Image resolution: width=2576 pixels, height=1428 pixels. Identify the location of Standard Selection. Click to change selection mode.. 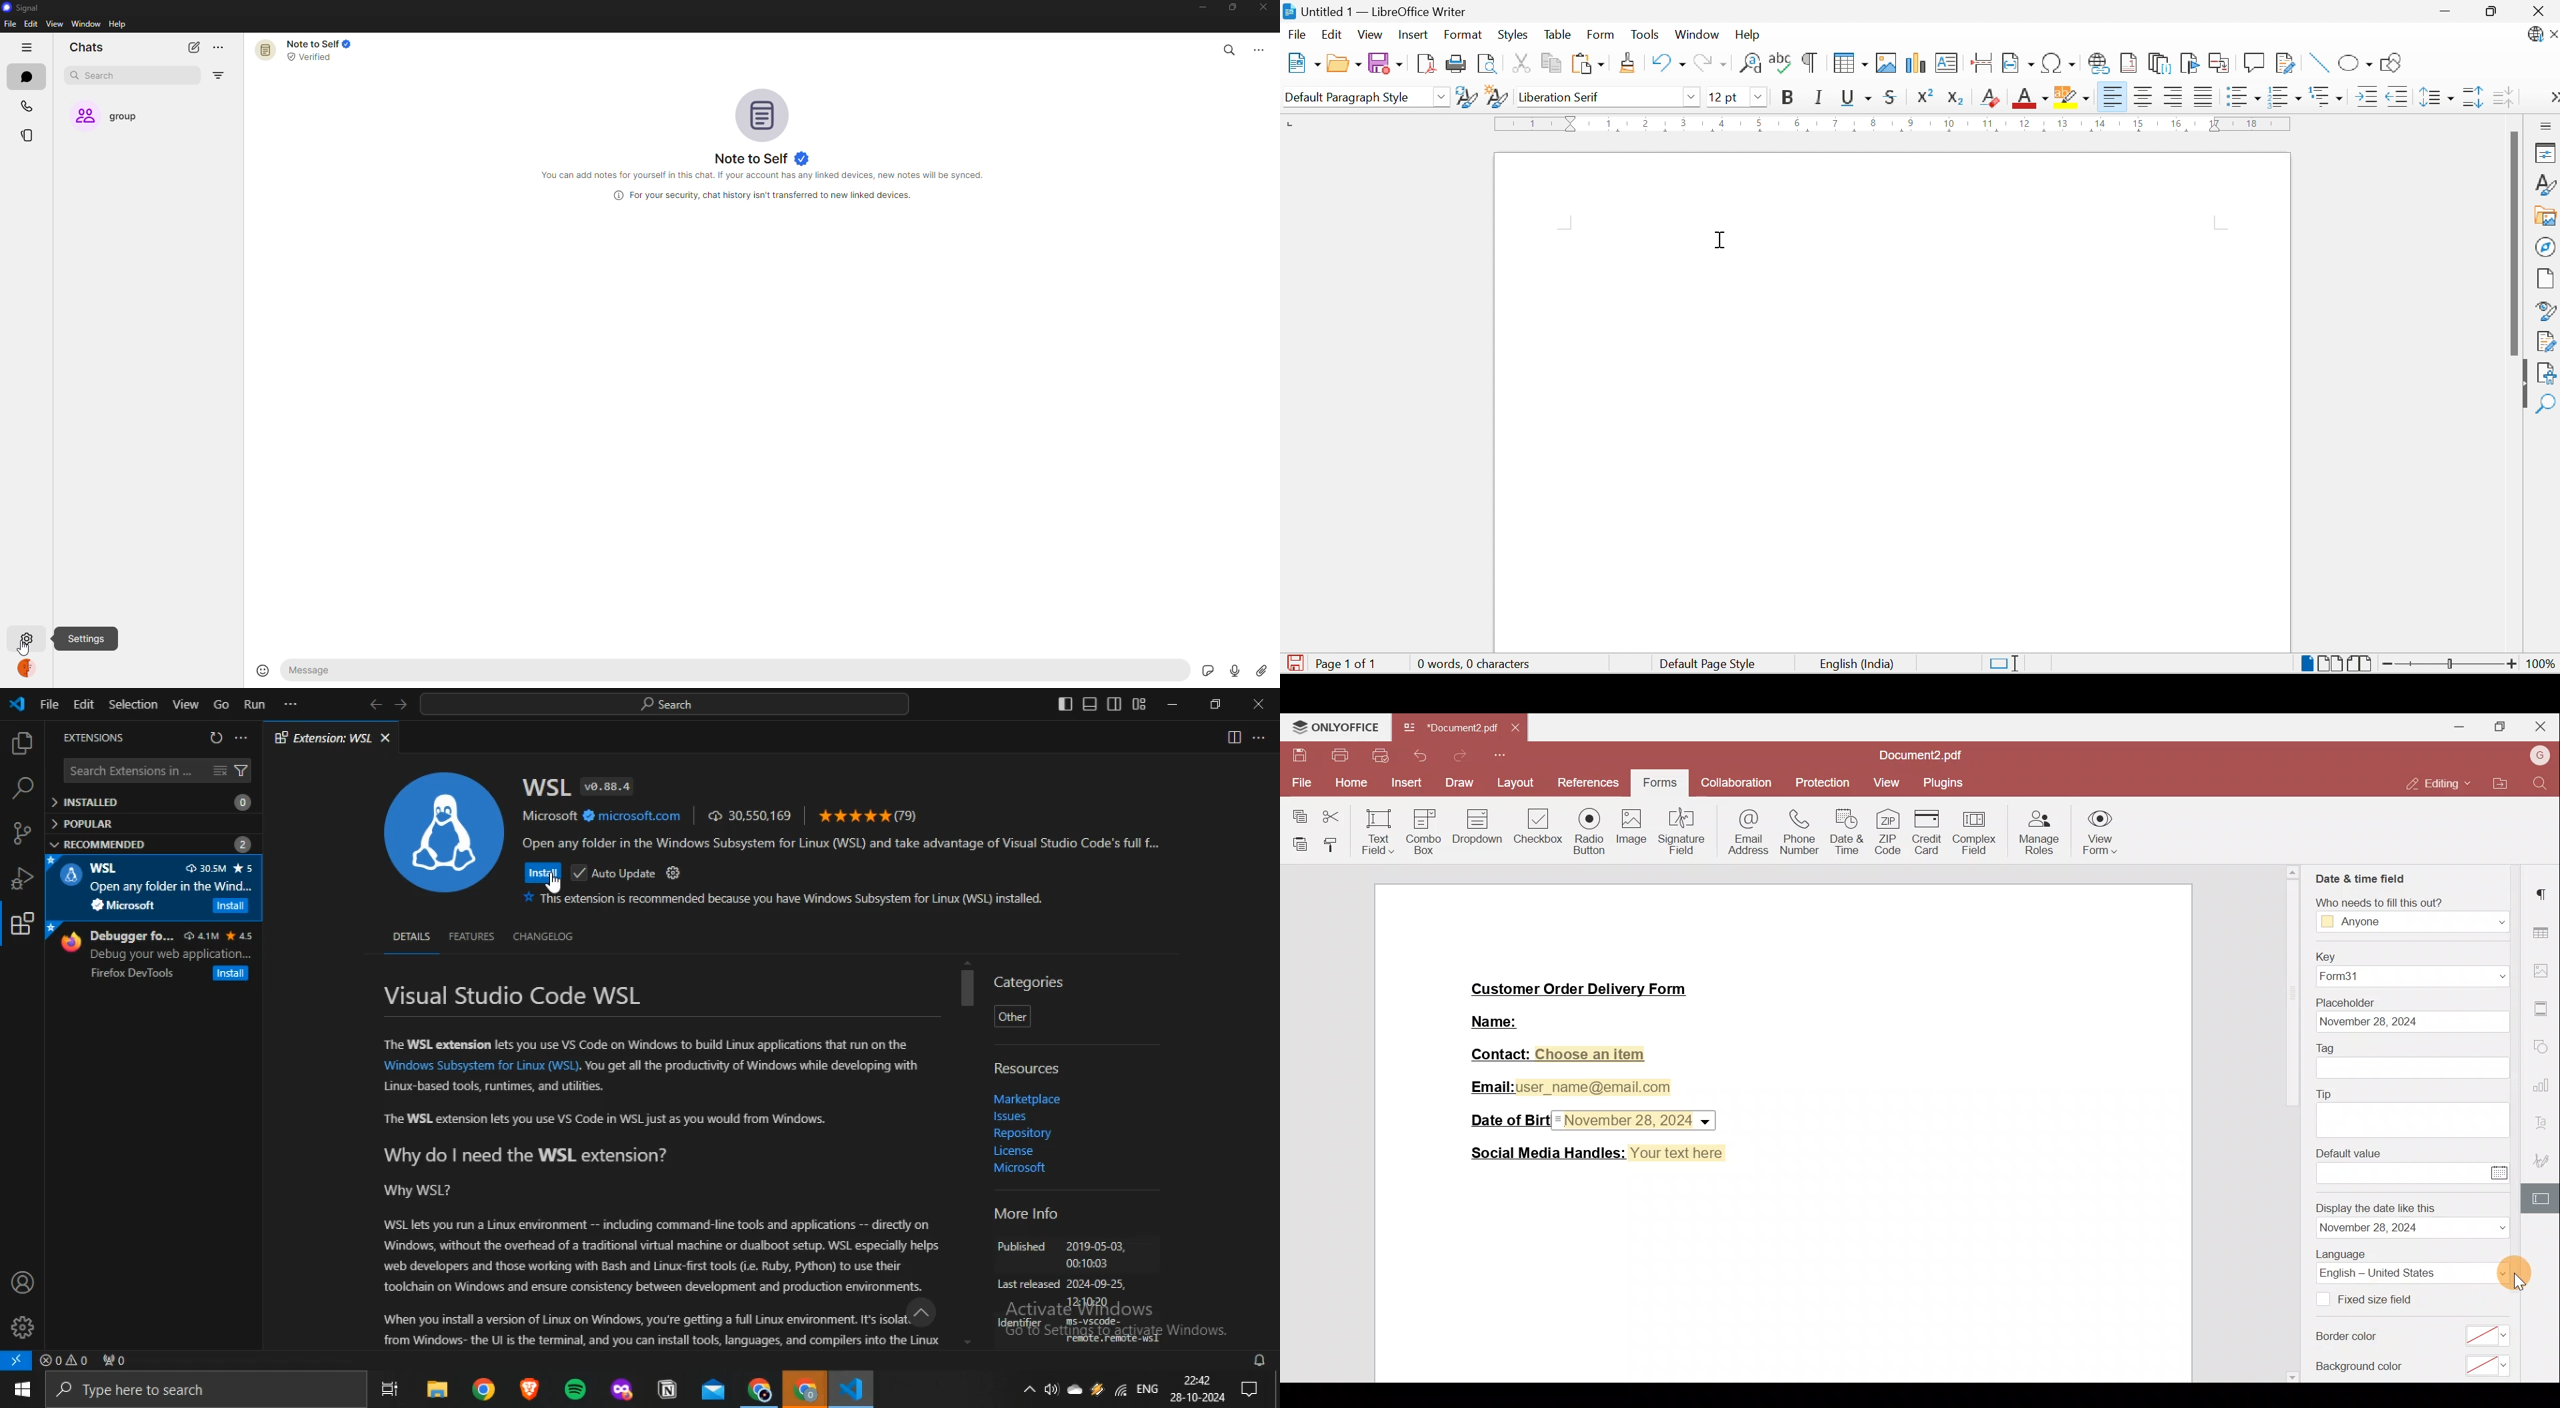
(2008, 664).